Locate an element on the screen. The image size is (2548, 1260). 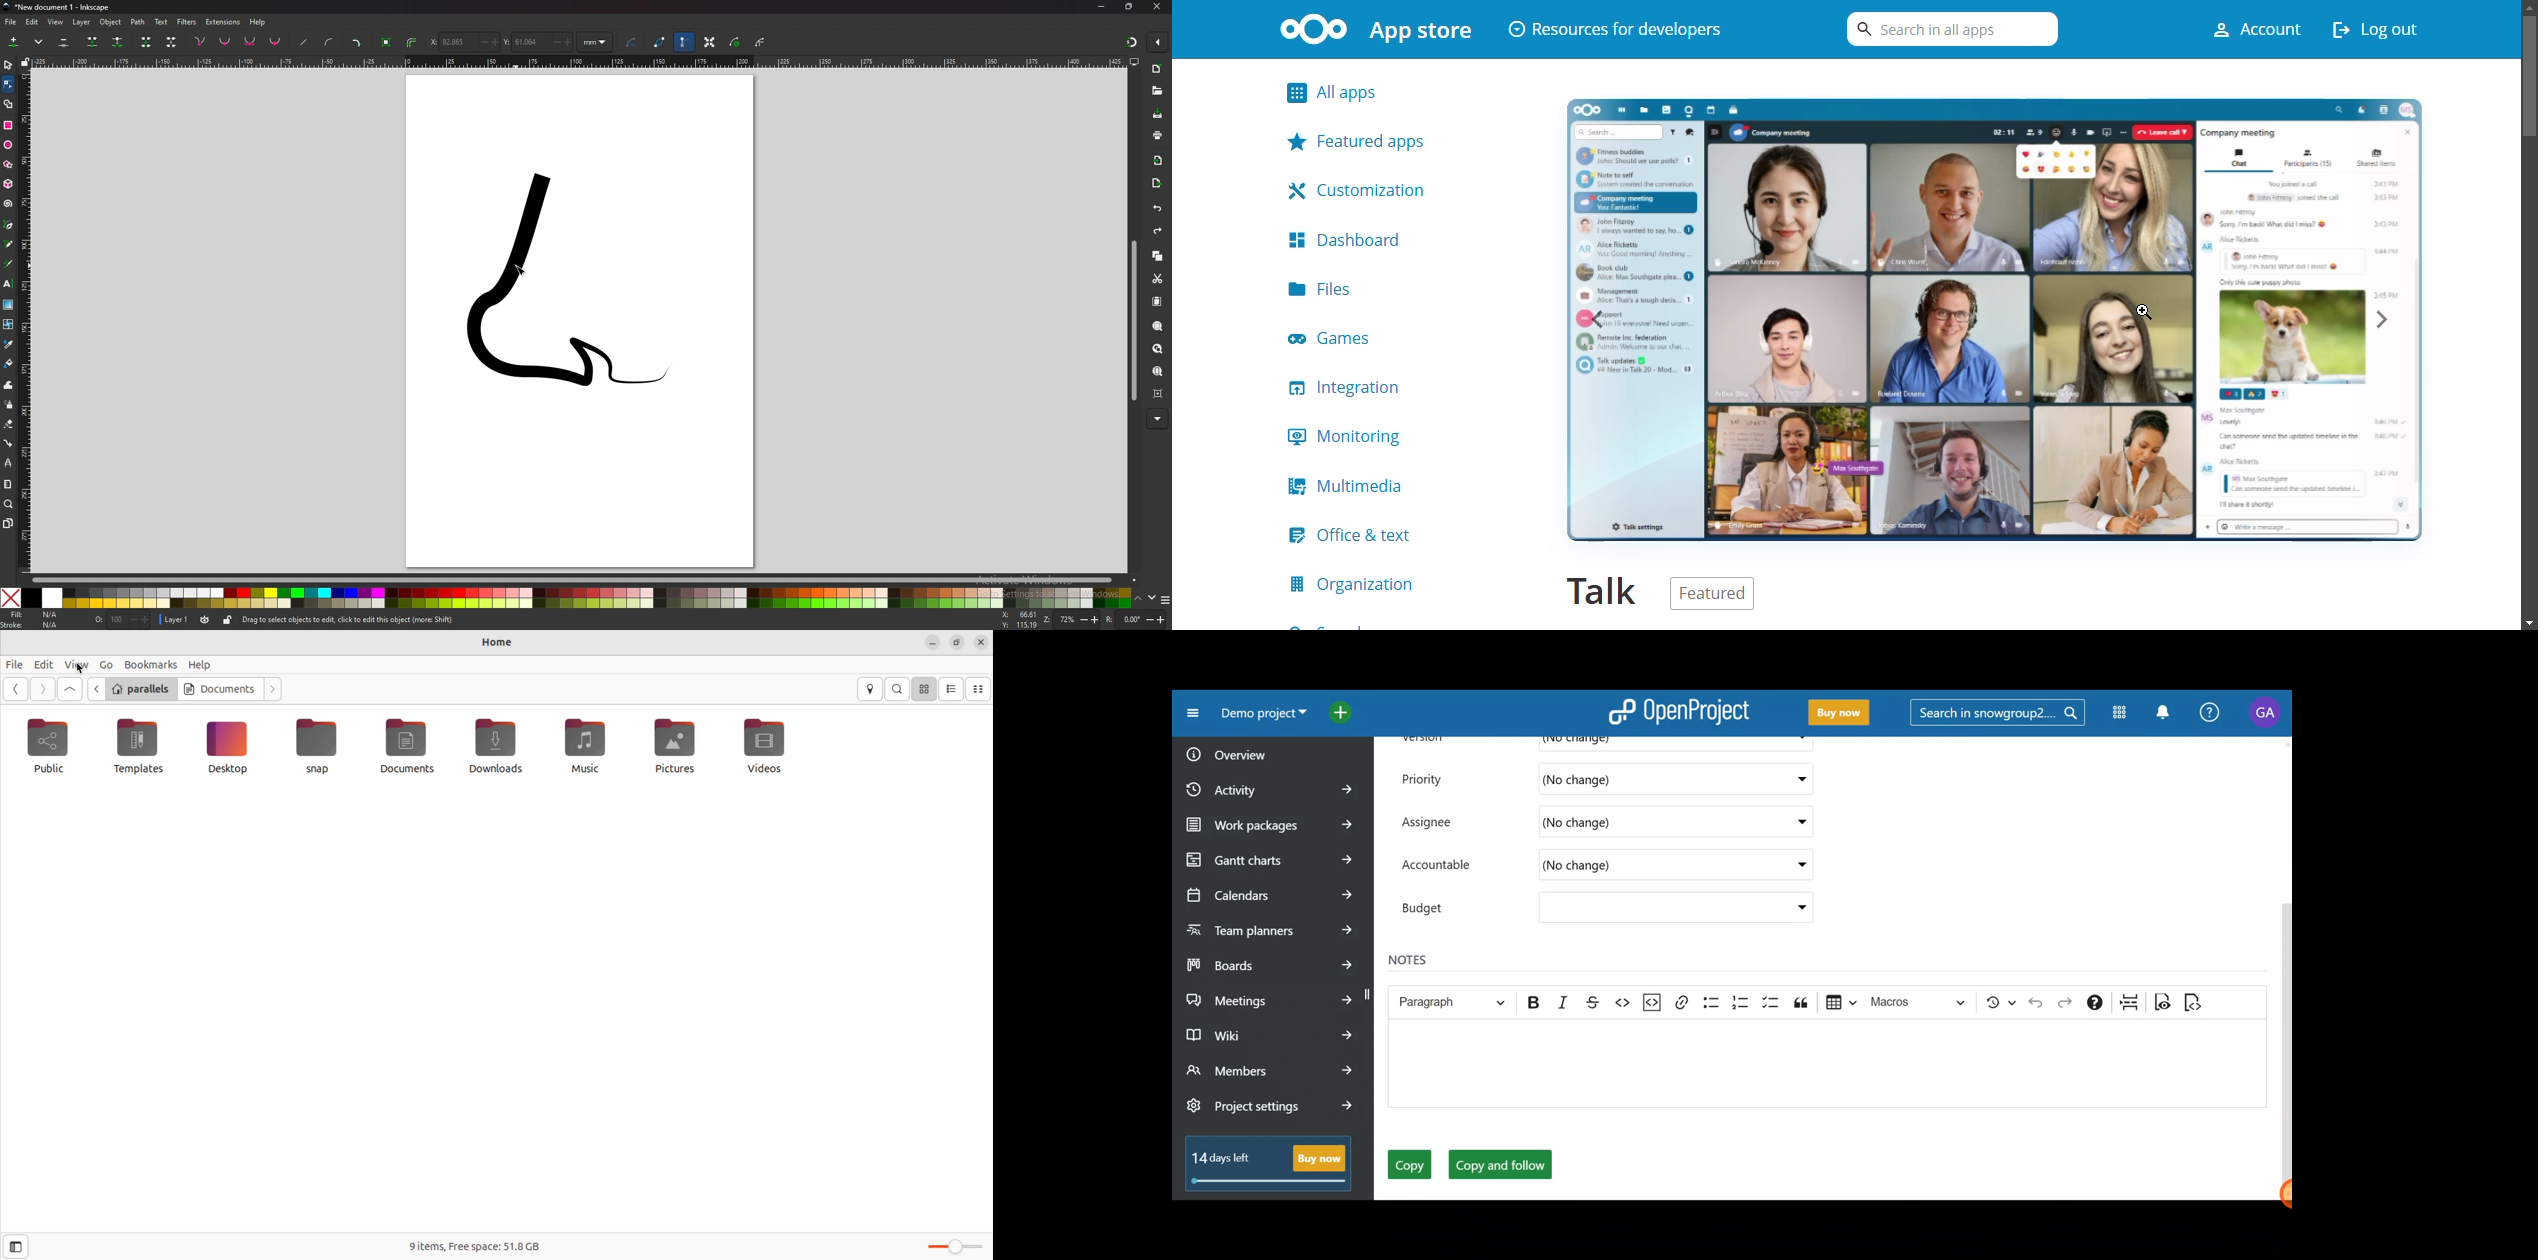
featured is located at coordinates (1731, 592).